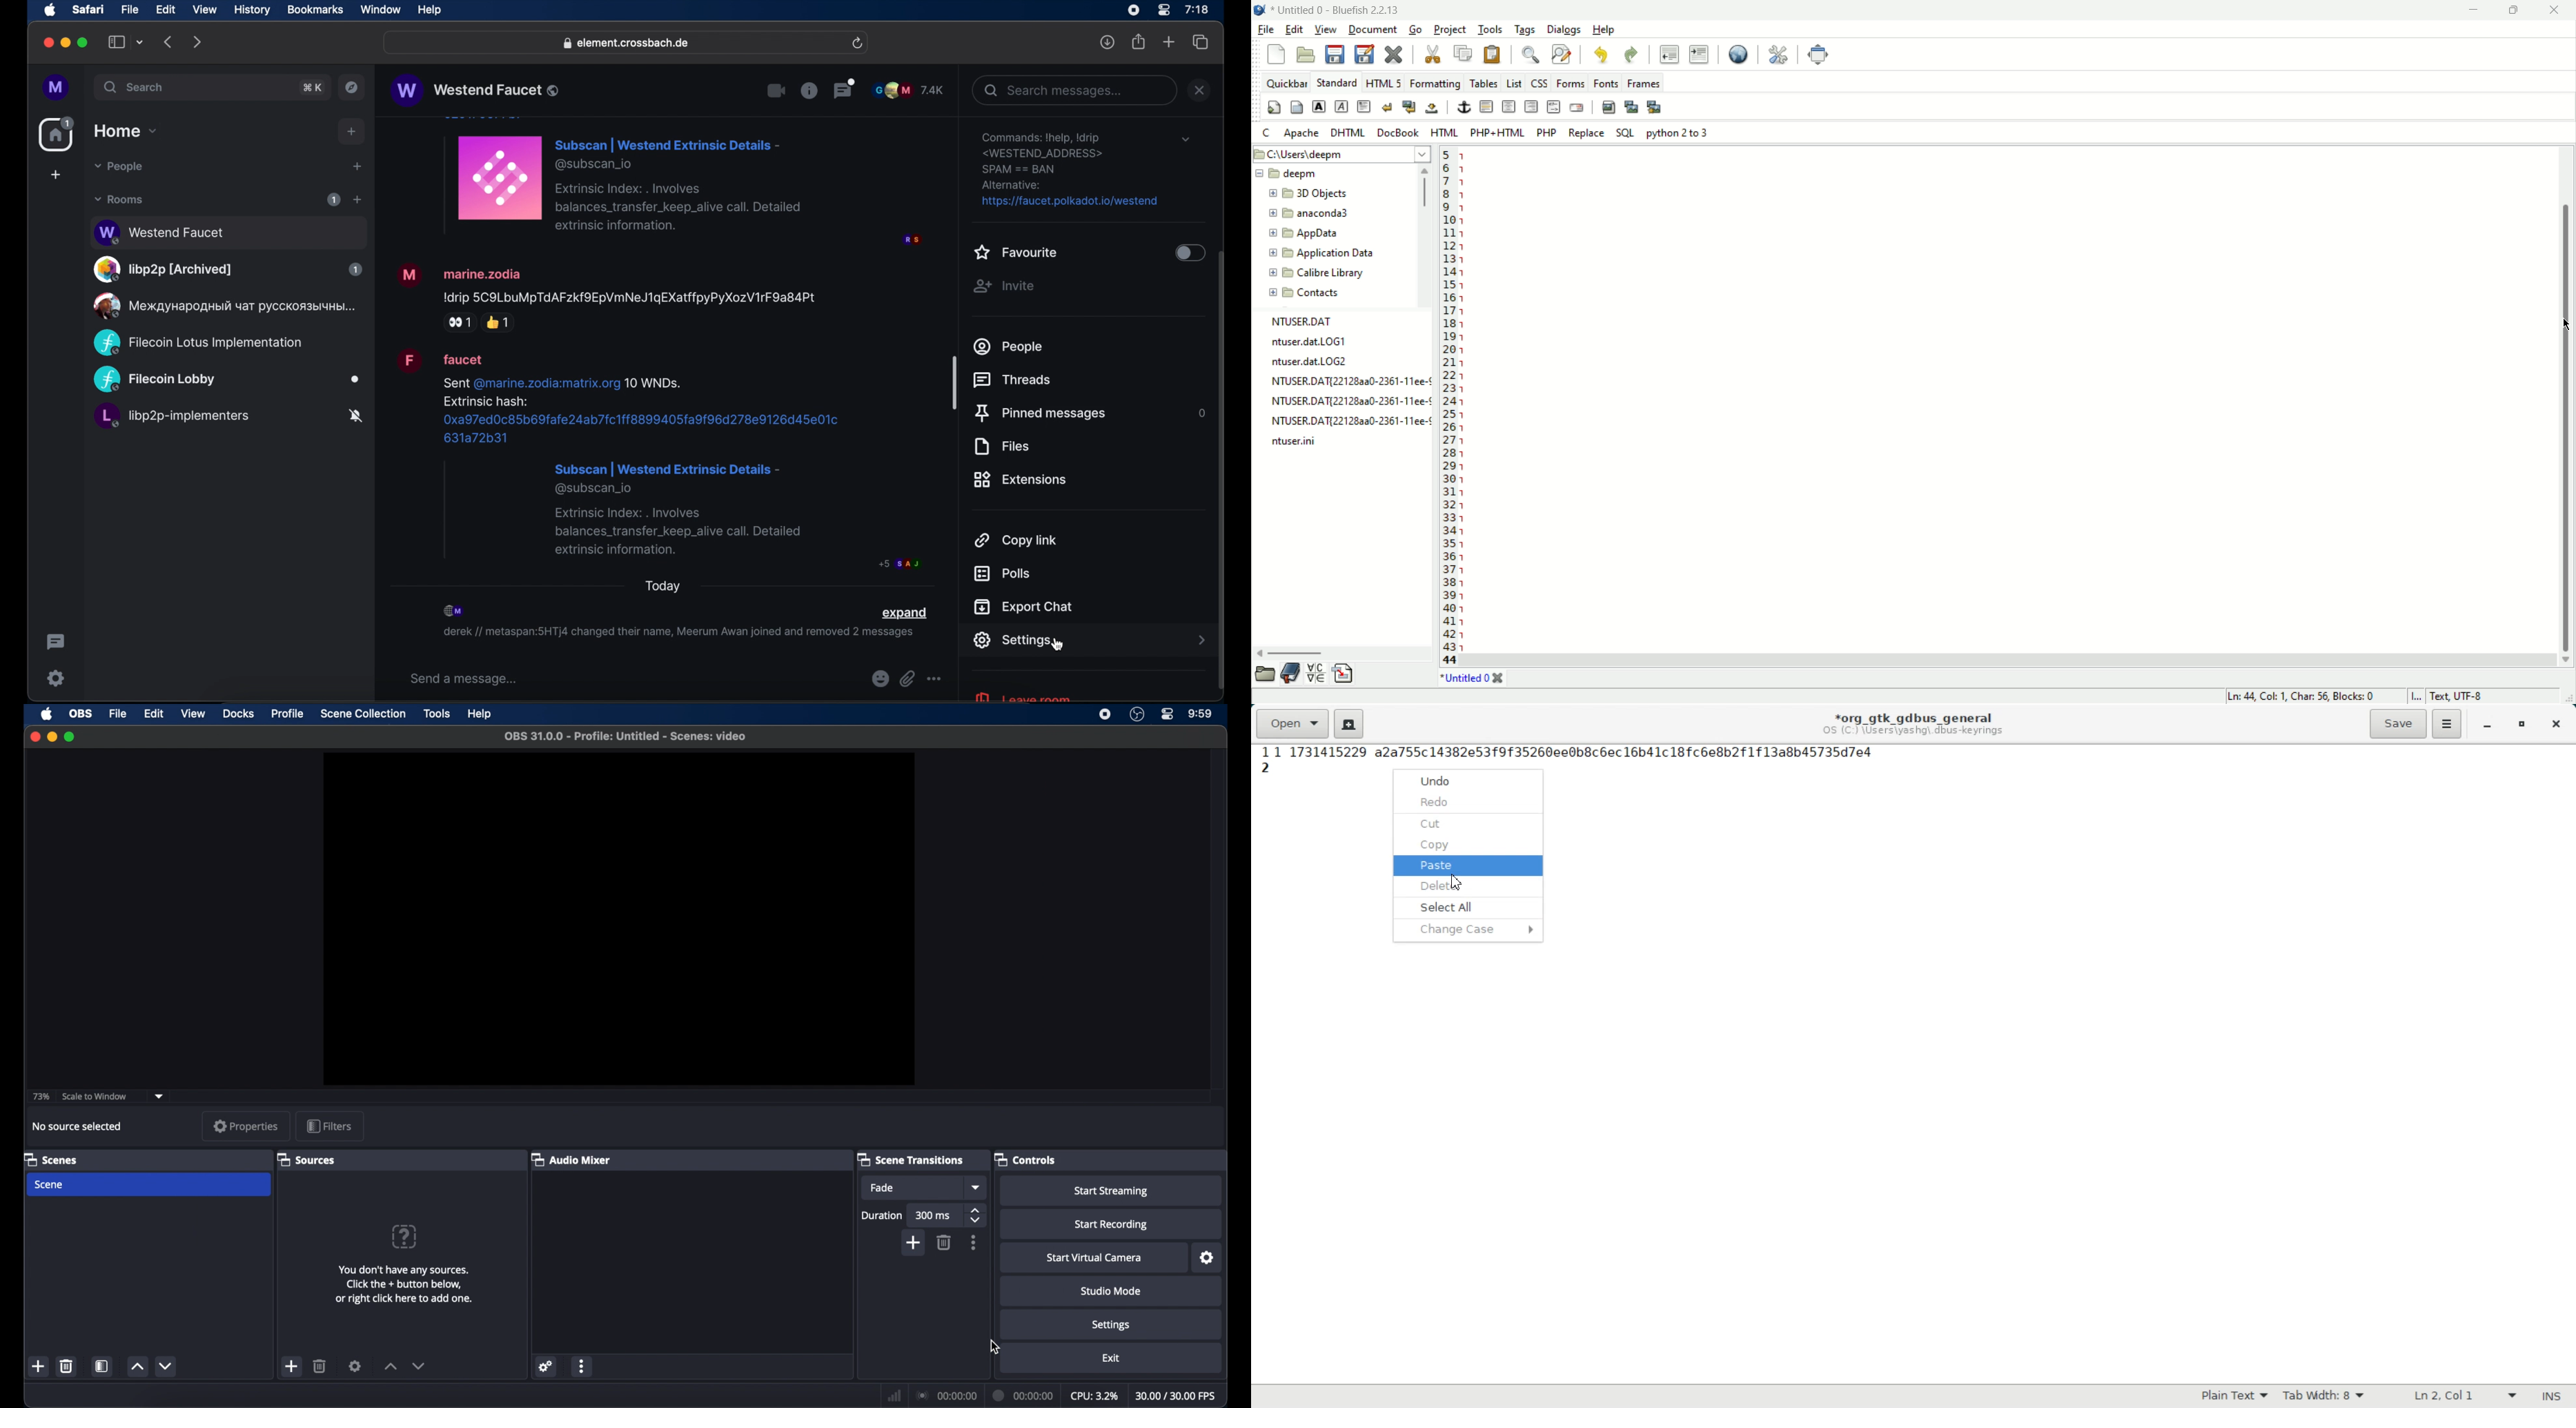 The height and width of the screenshot is (1428, 2576). What do you see at coordinates (306, 1159) in the screenshot?
I see `sources` at bounding box center [306, 1159].